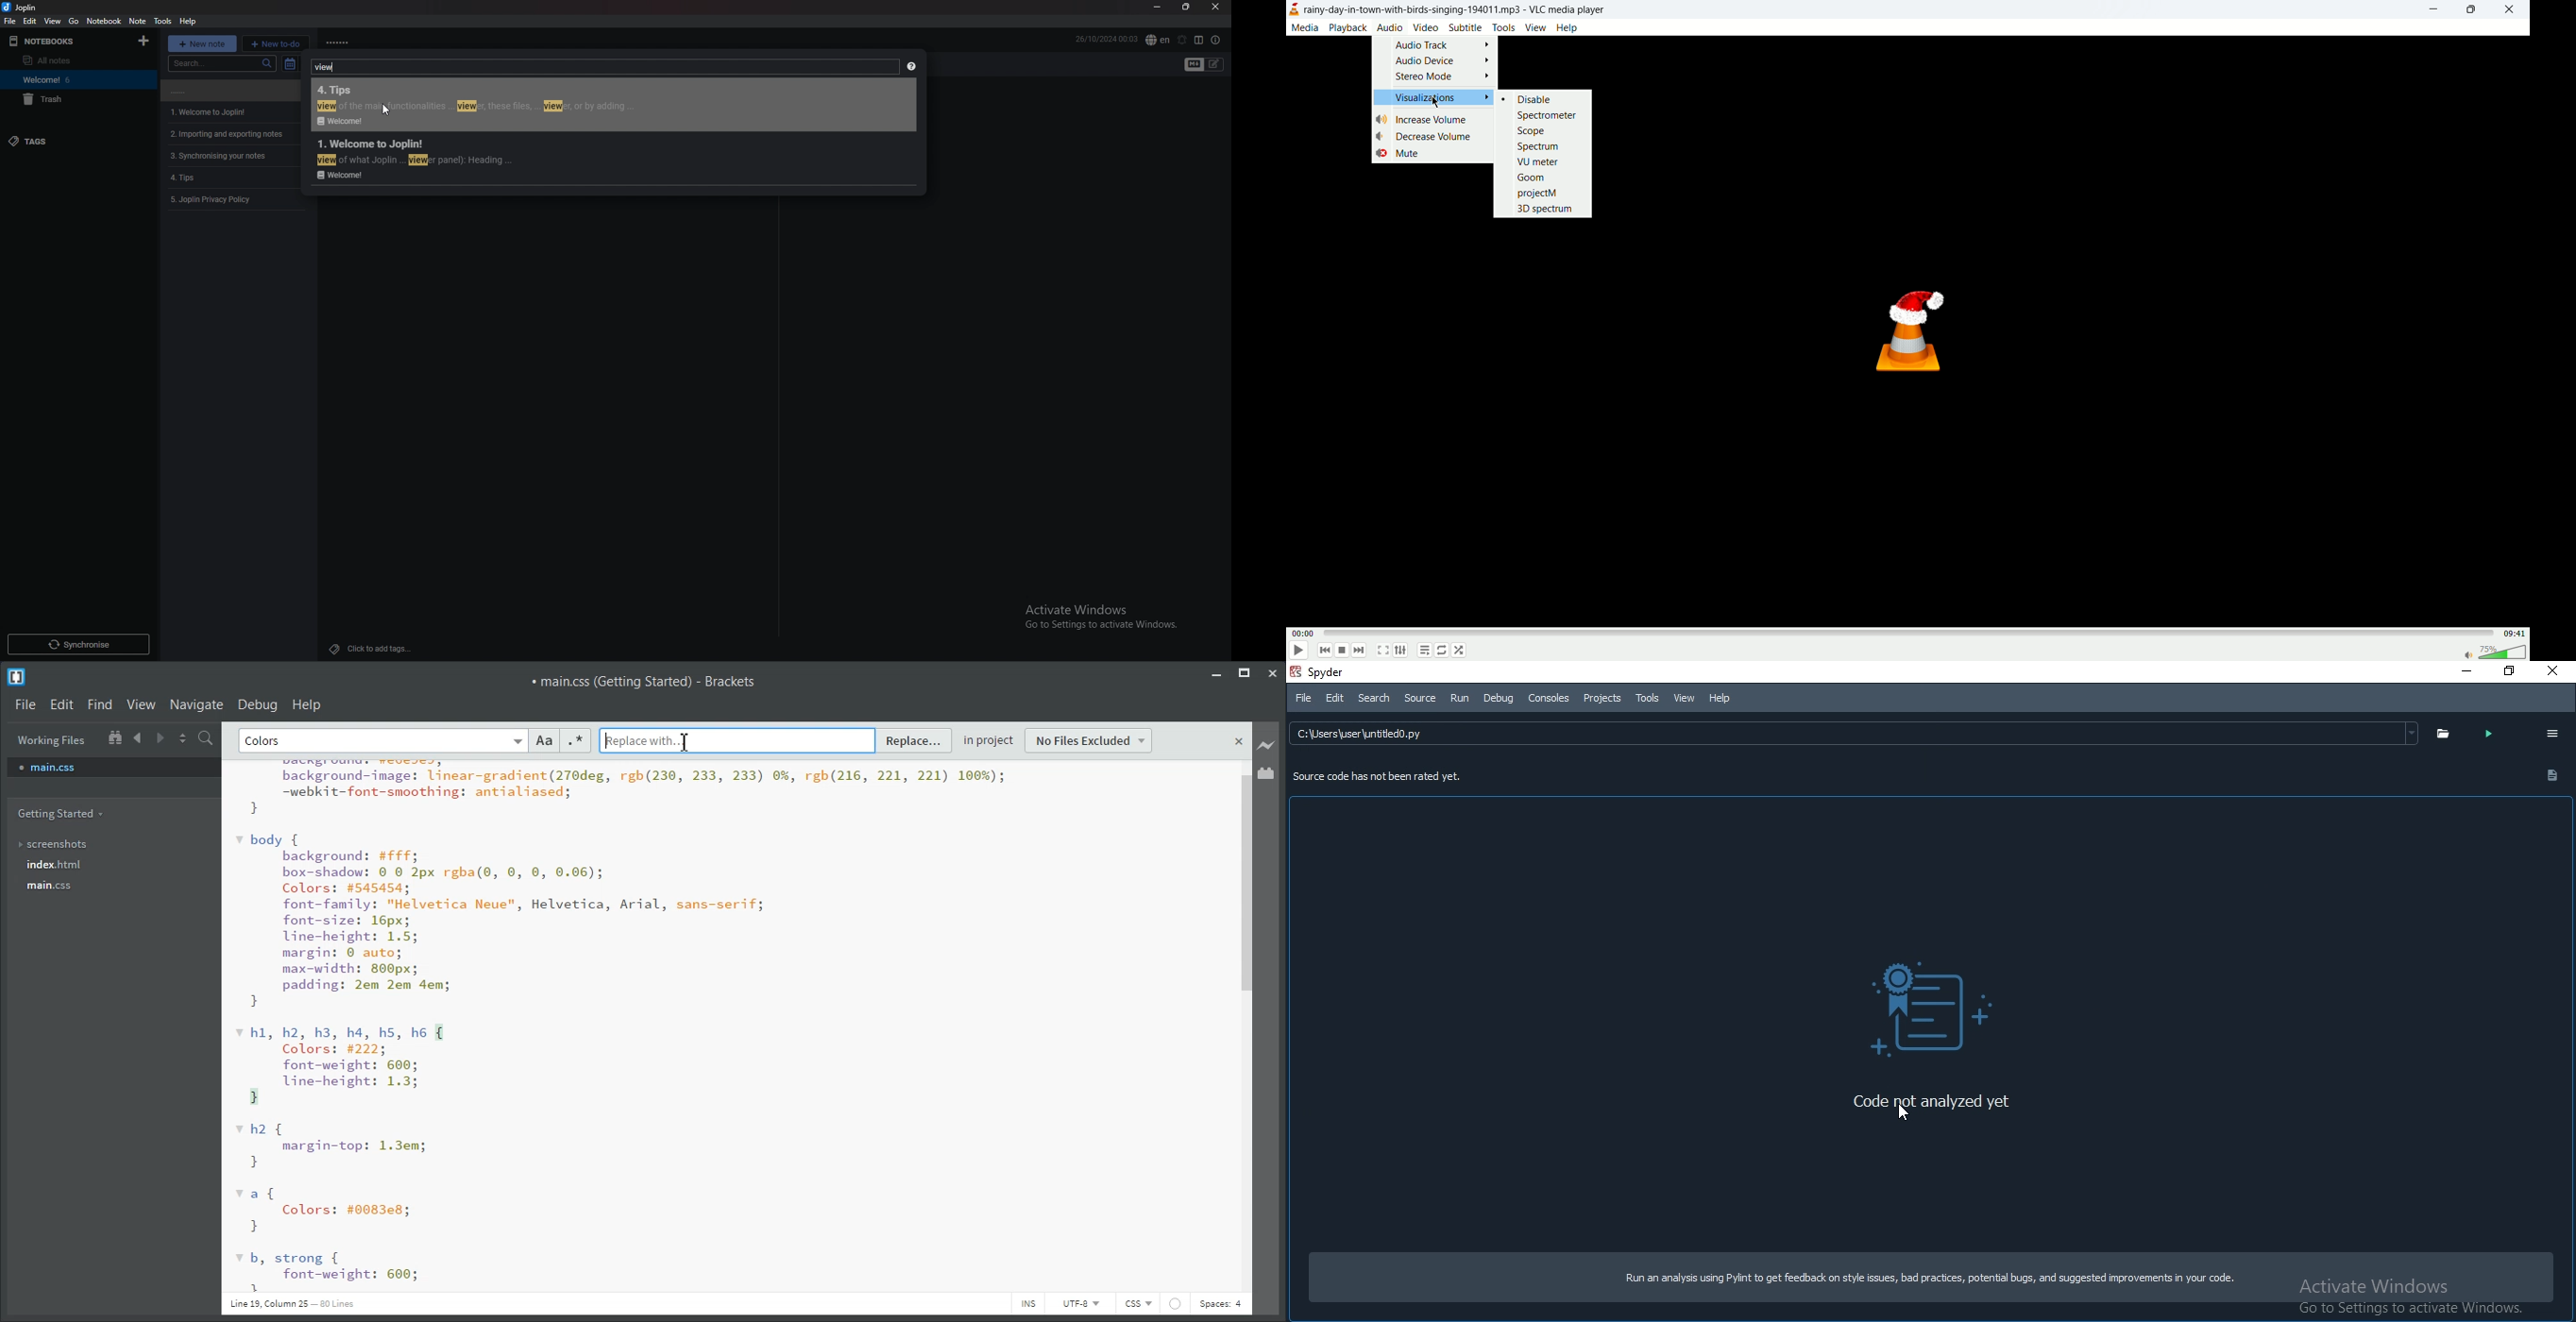 Image resolution: width=2576 pixels, height=1344 pixels. What do you see at coordinates (233, 112) in the screenshot?
I see `note 2` at bounding box center [233, 112].